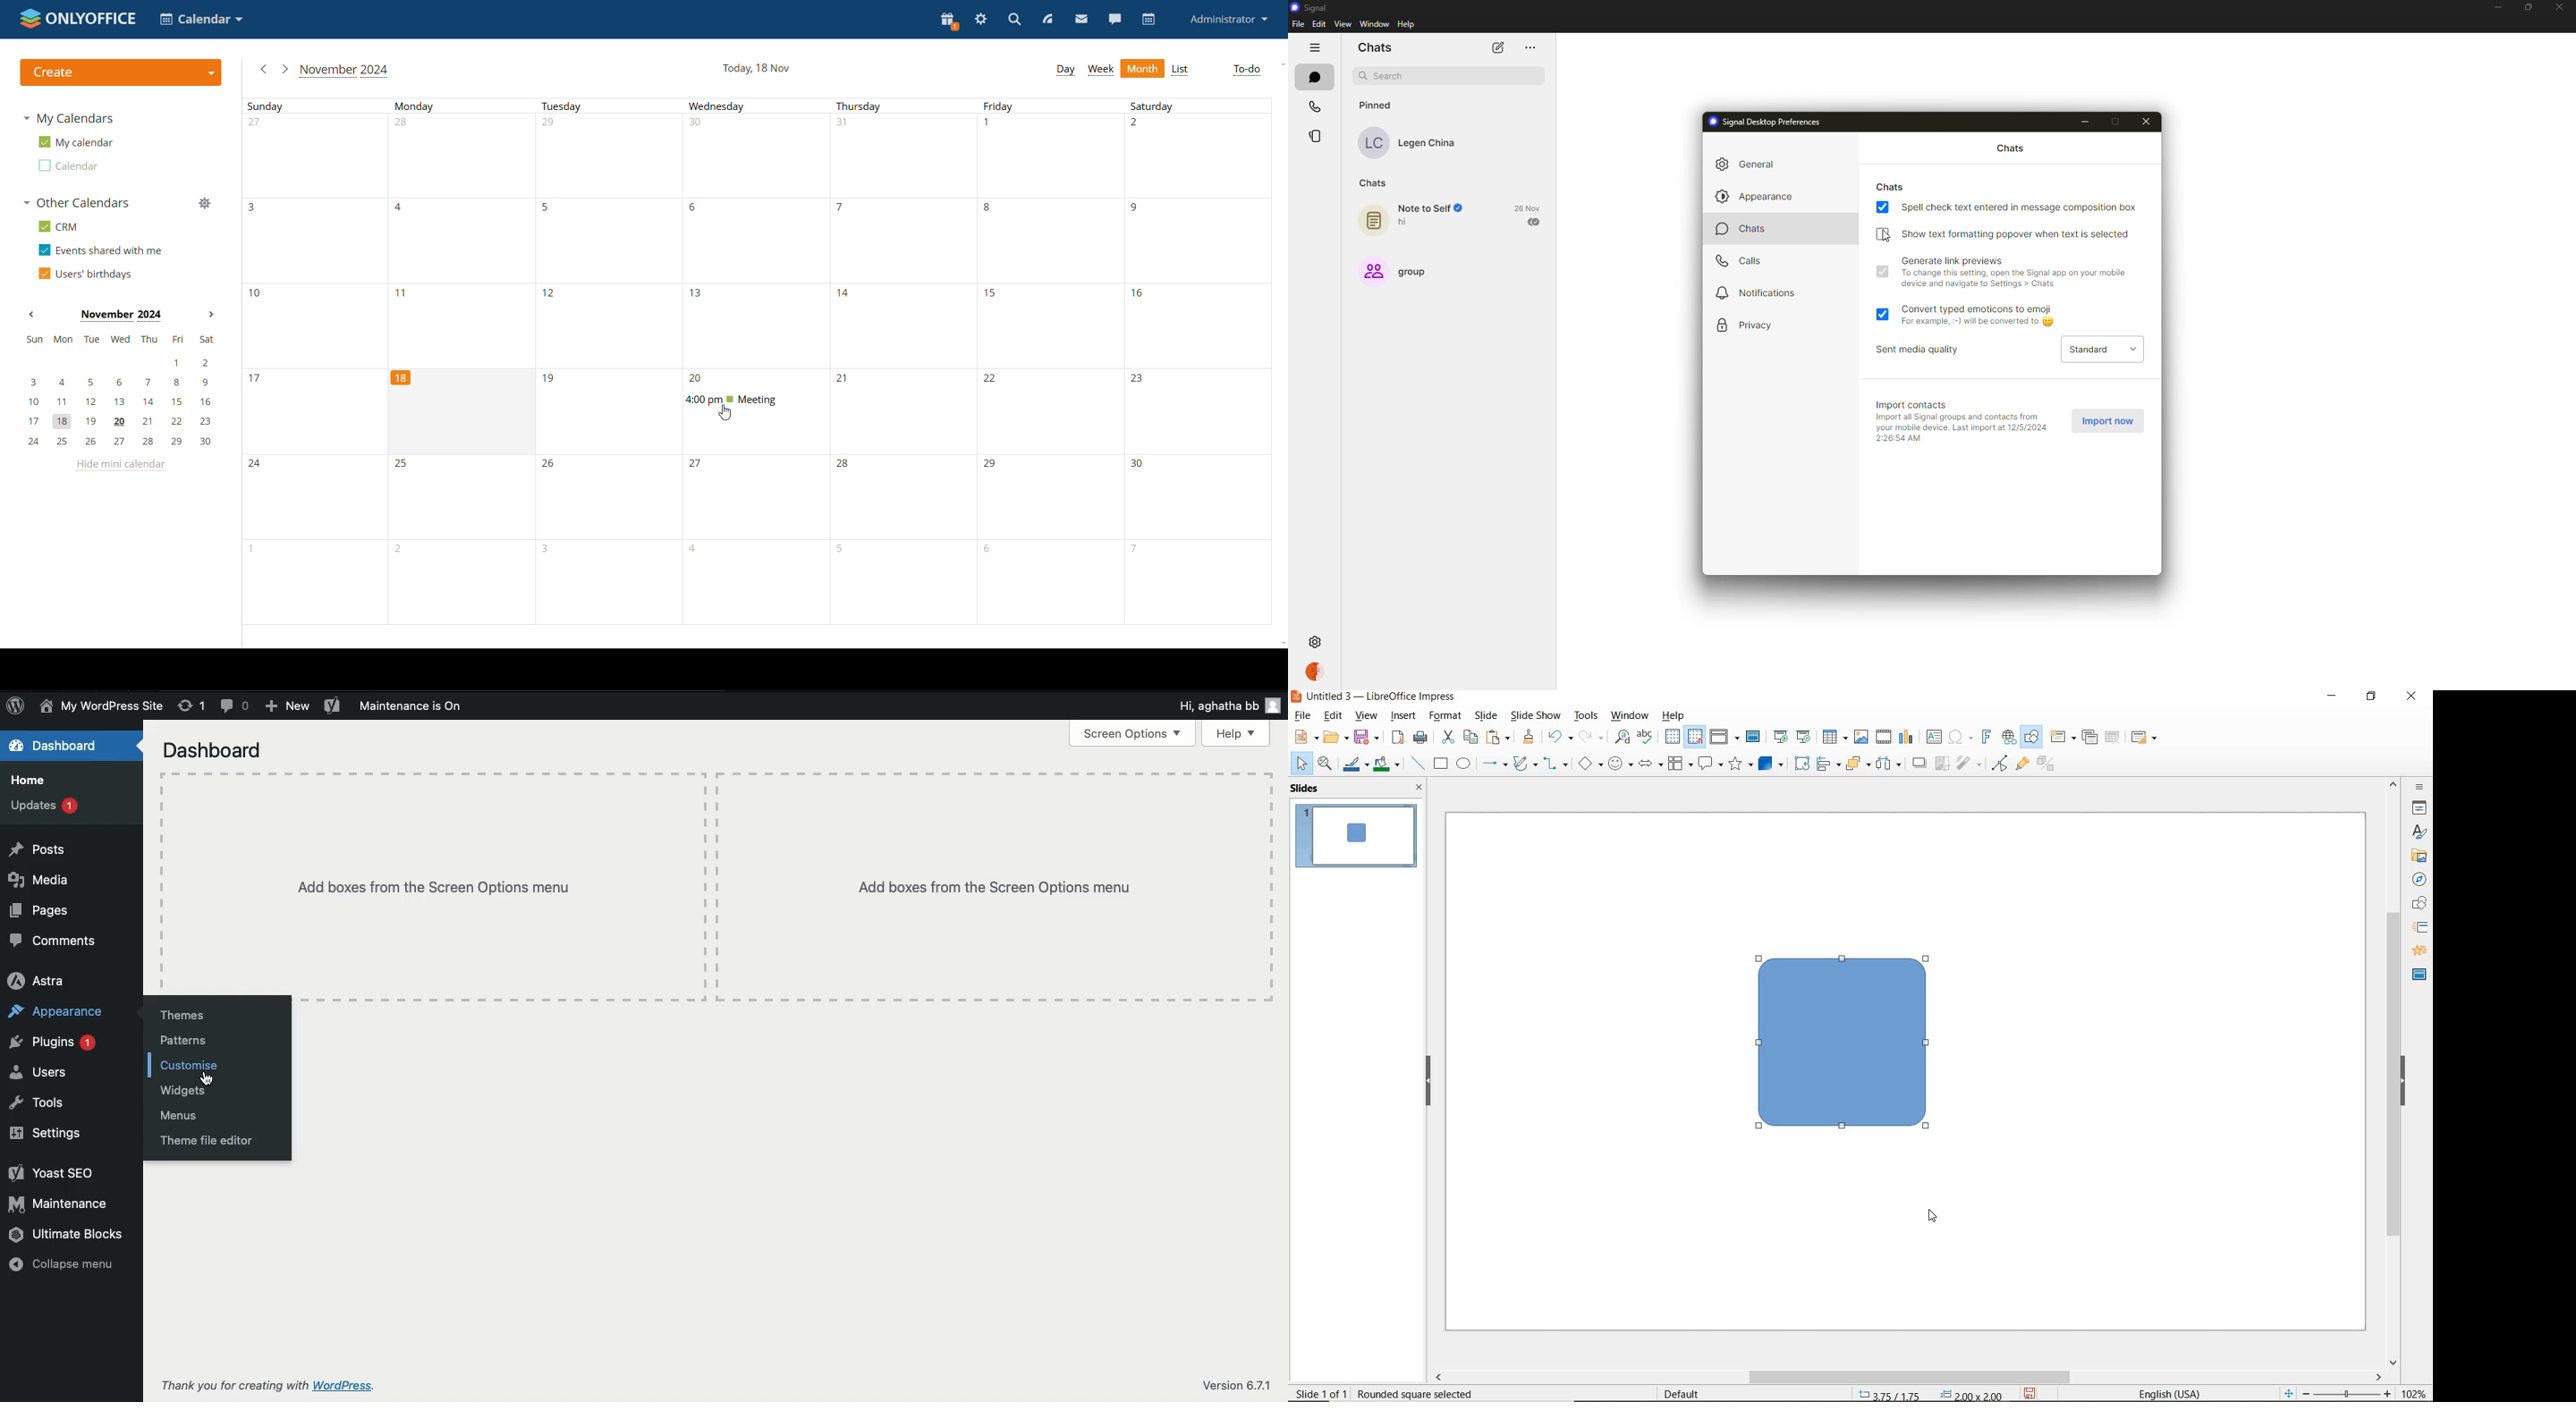 The image size is (2576, 1428). What do you see at coordinates (1528, 737) in the screenshot?
I see `clone formatting` at bounding box center [1528, 737].